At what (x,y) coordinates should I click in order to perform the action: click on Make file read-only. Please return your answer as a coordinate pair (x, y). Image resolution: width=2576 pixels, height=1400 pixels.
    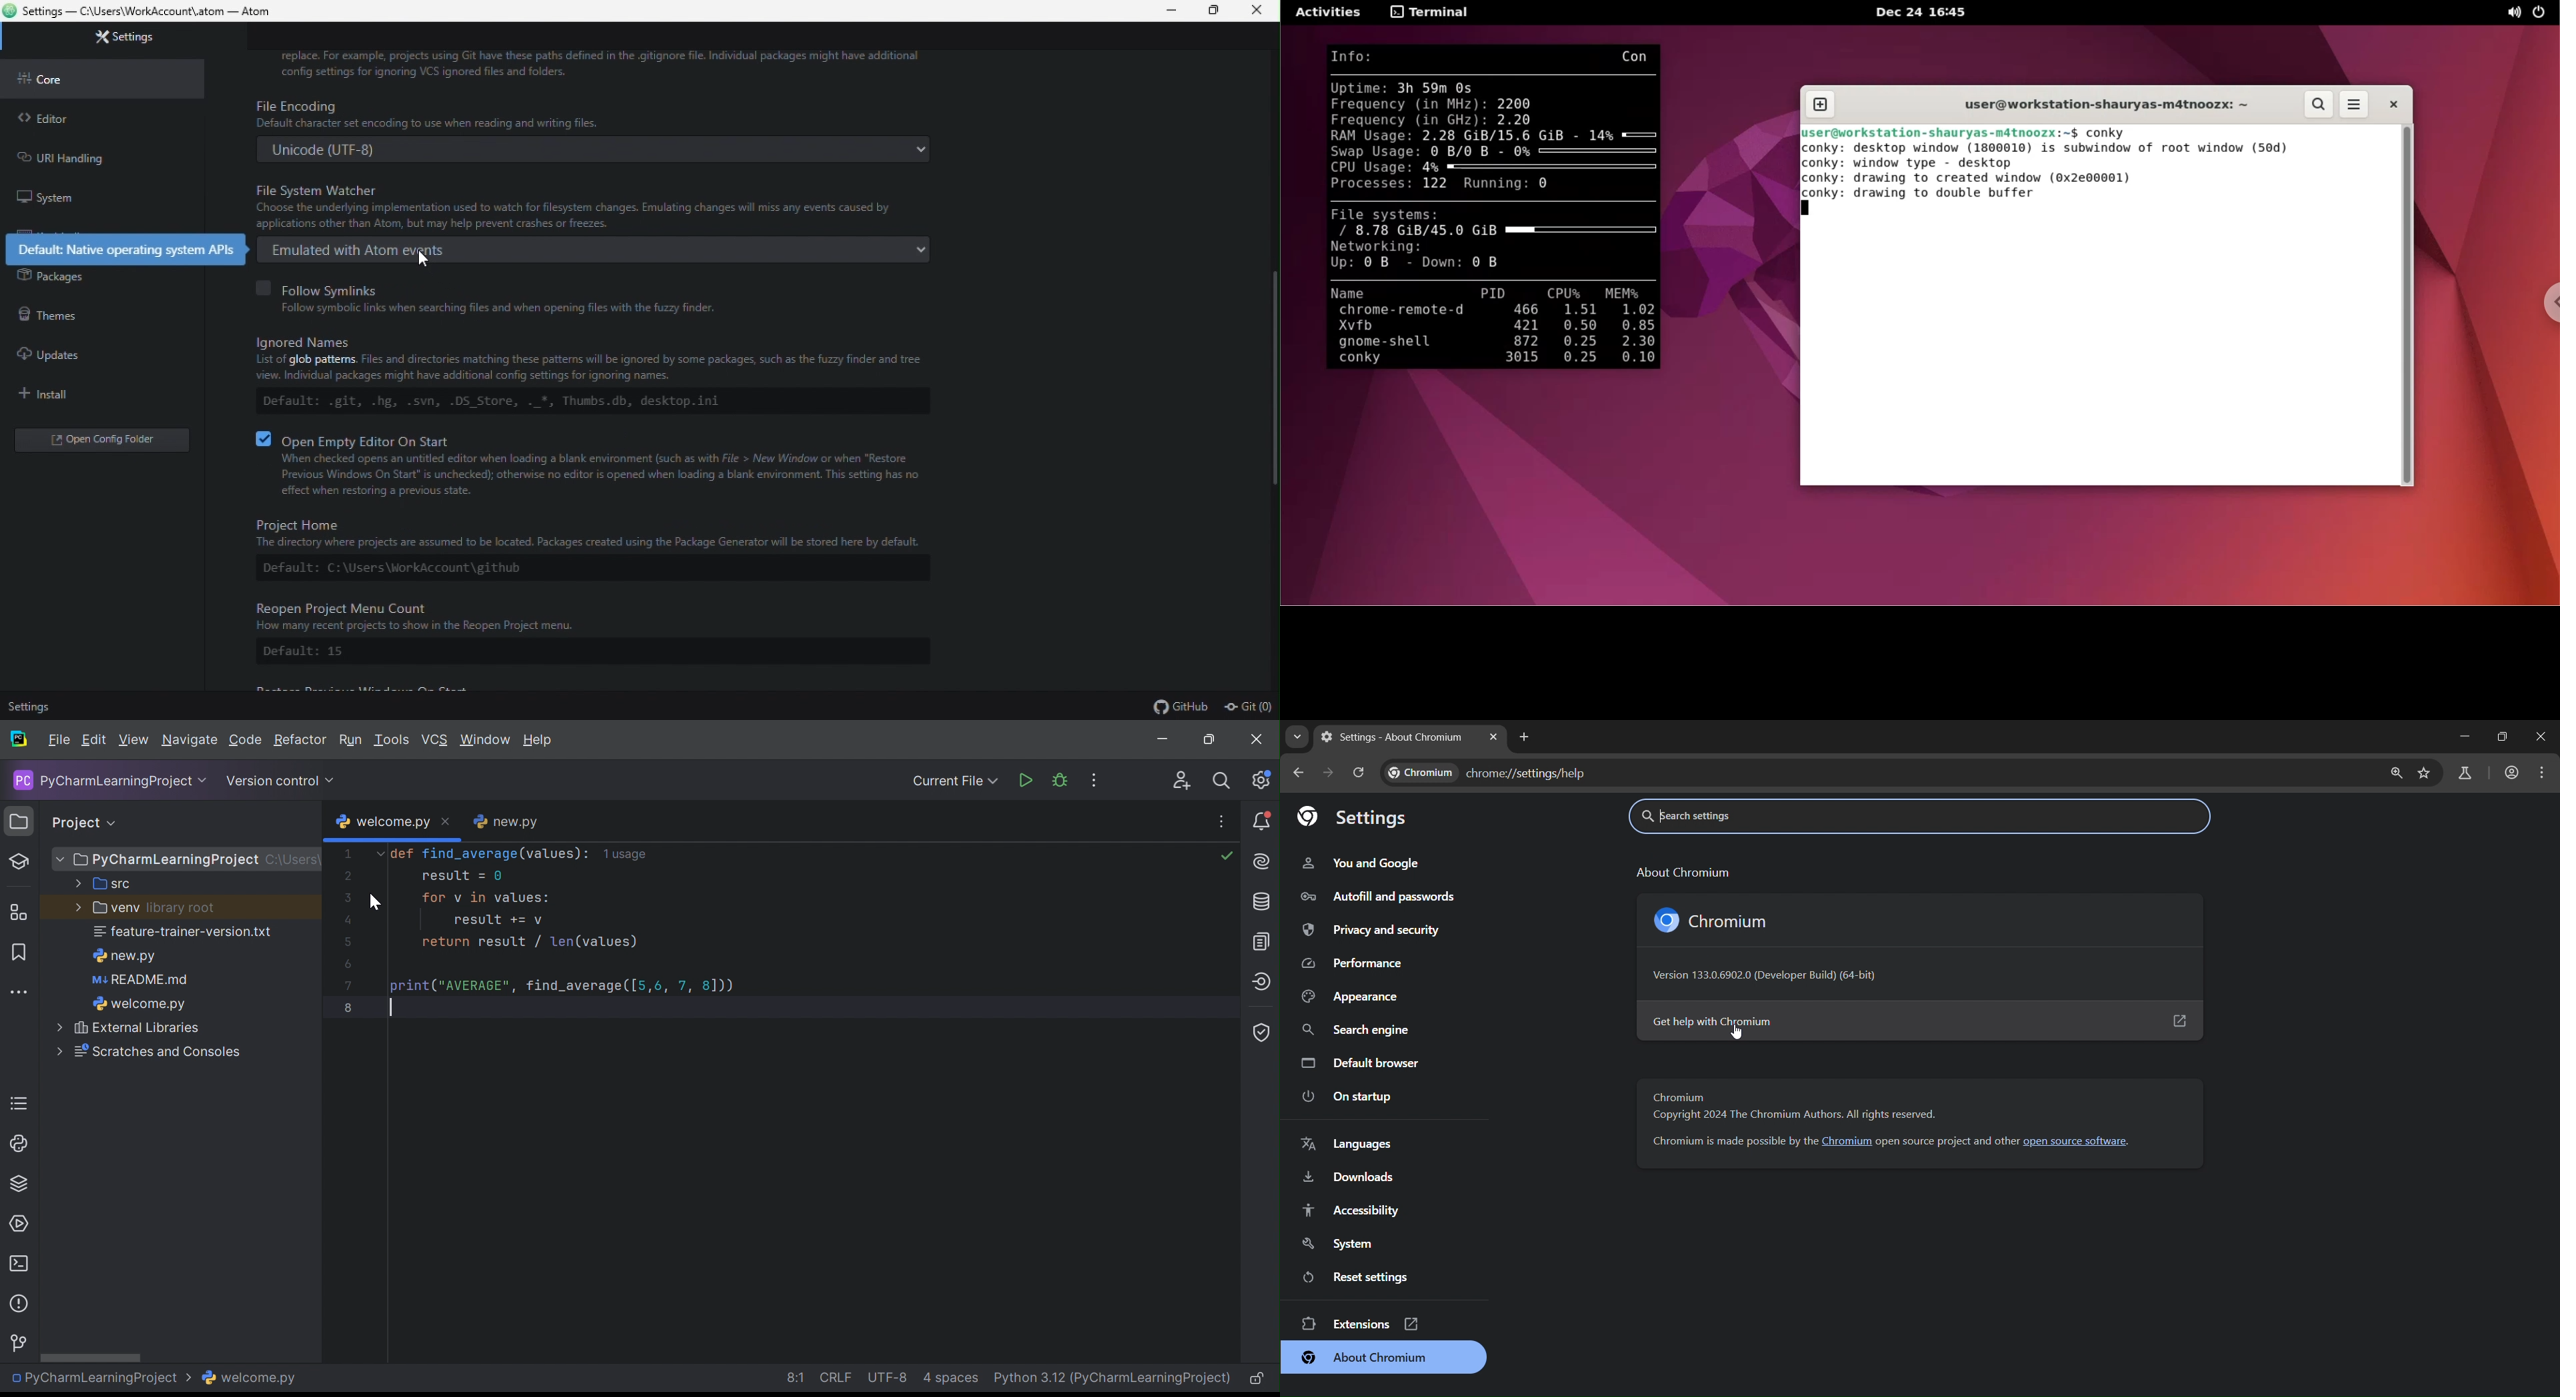
    Looking at the image, I should click on (1254, 1380).